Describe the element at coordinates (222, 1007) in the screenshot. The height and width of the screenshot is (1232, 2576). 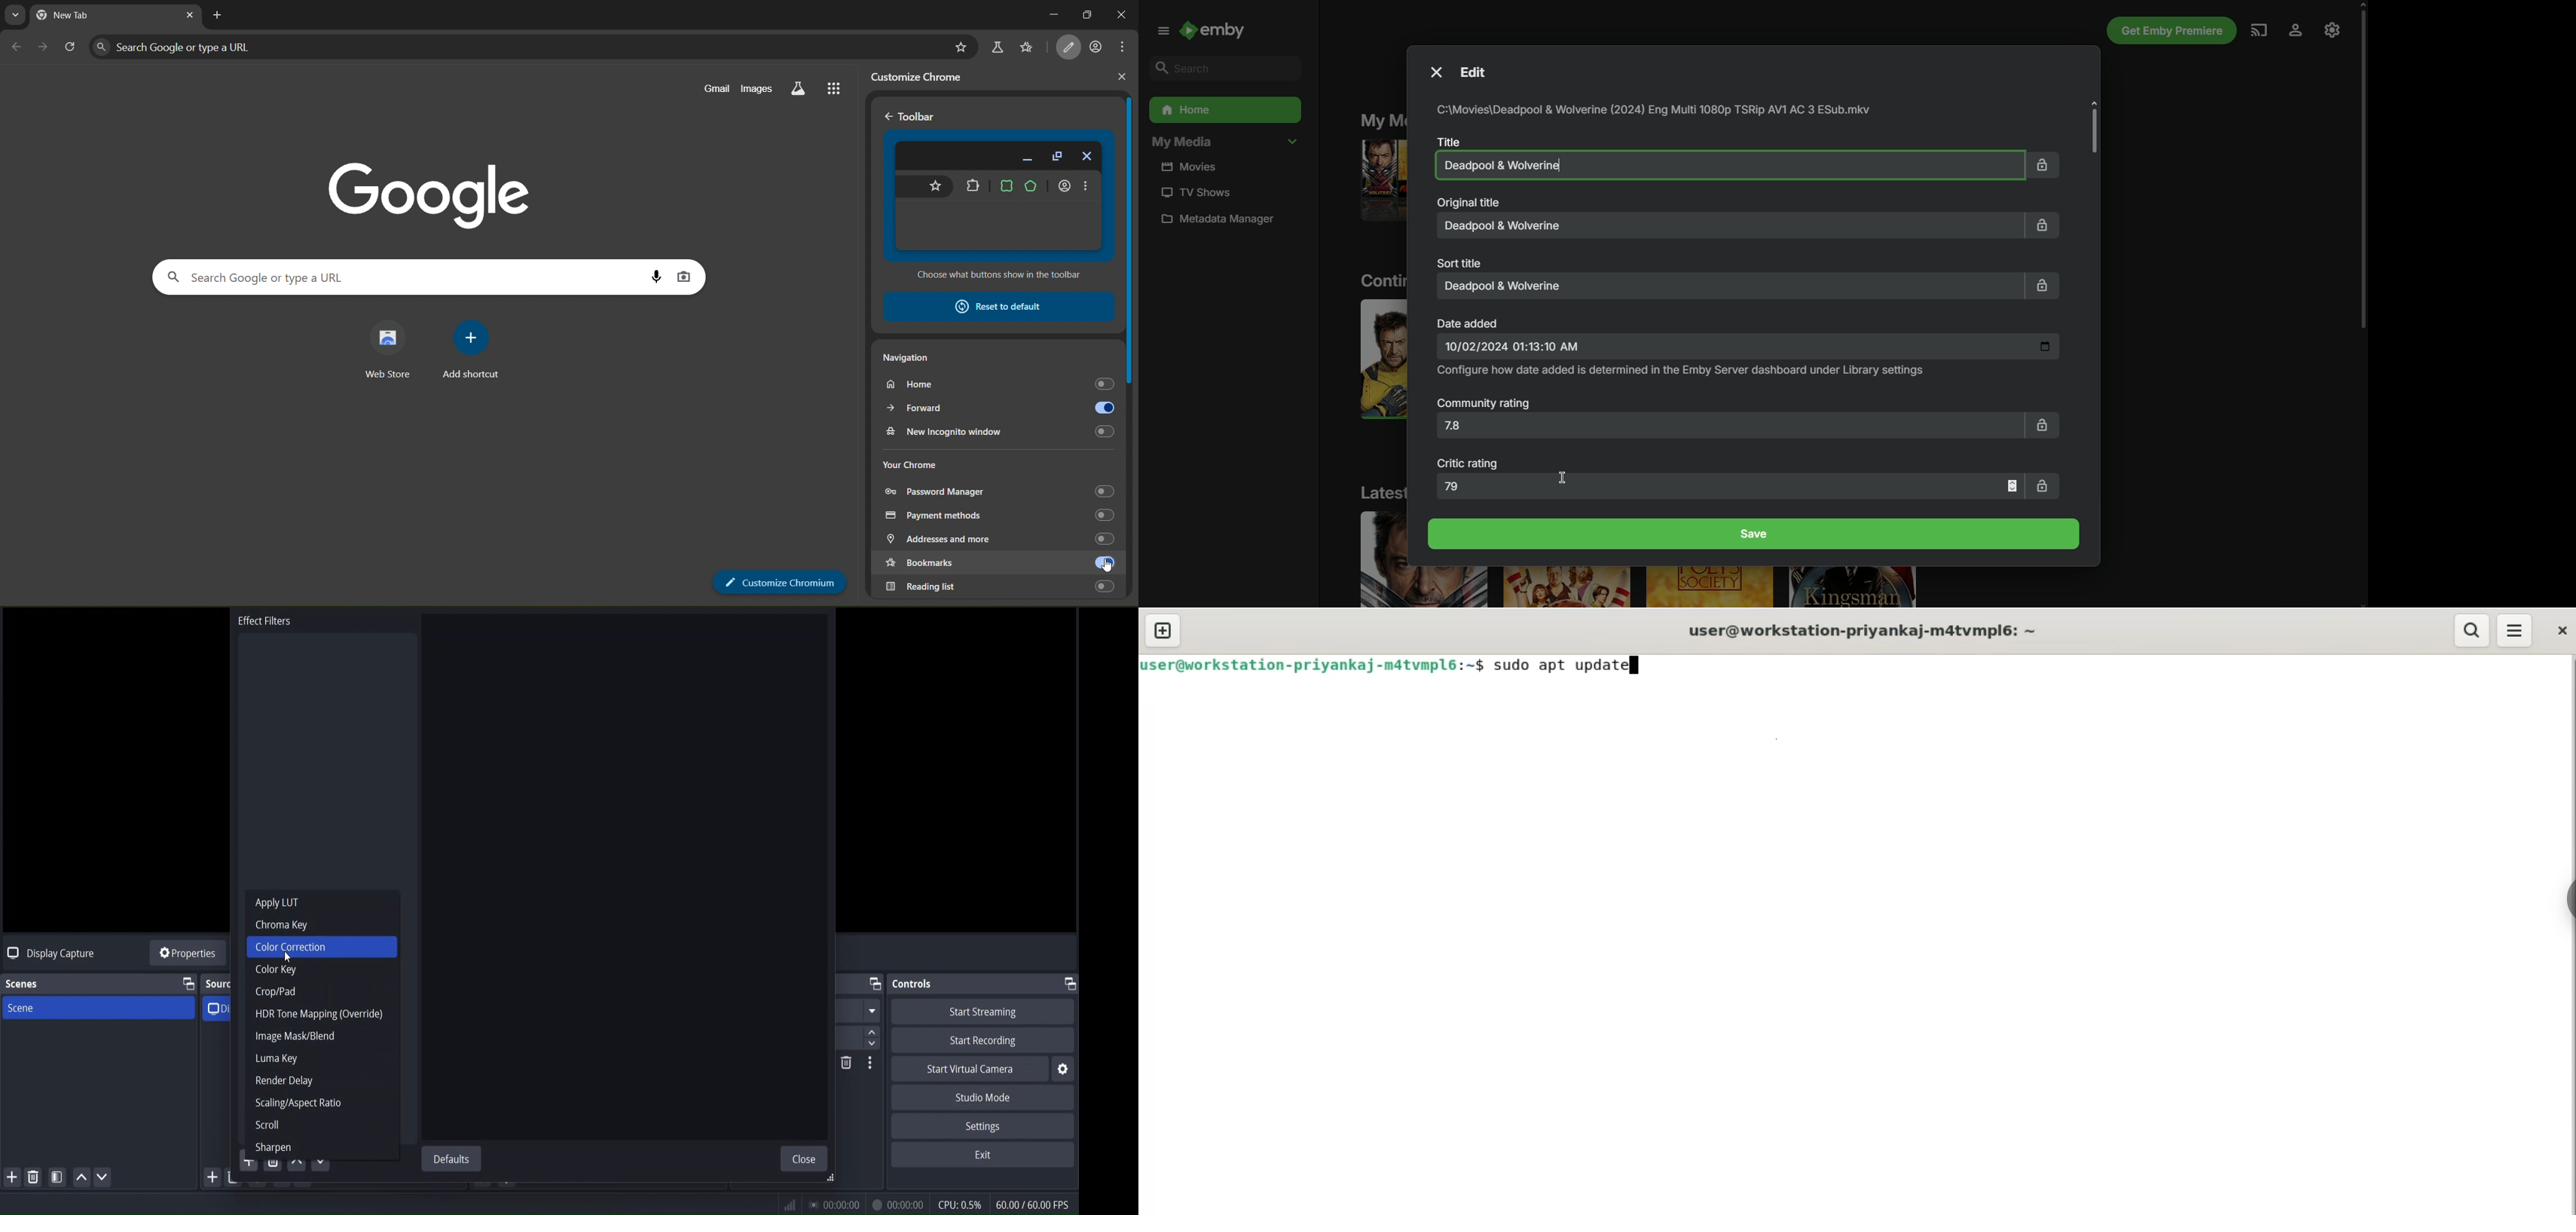
I see `display capture` at that location.